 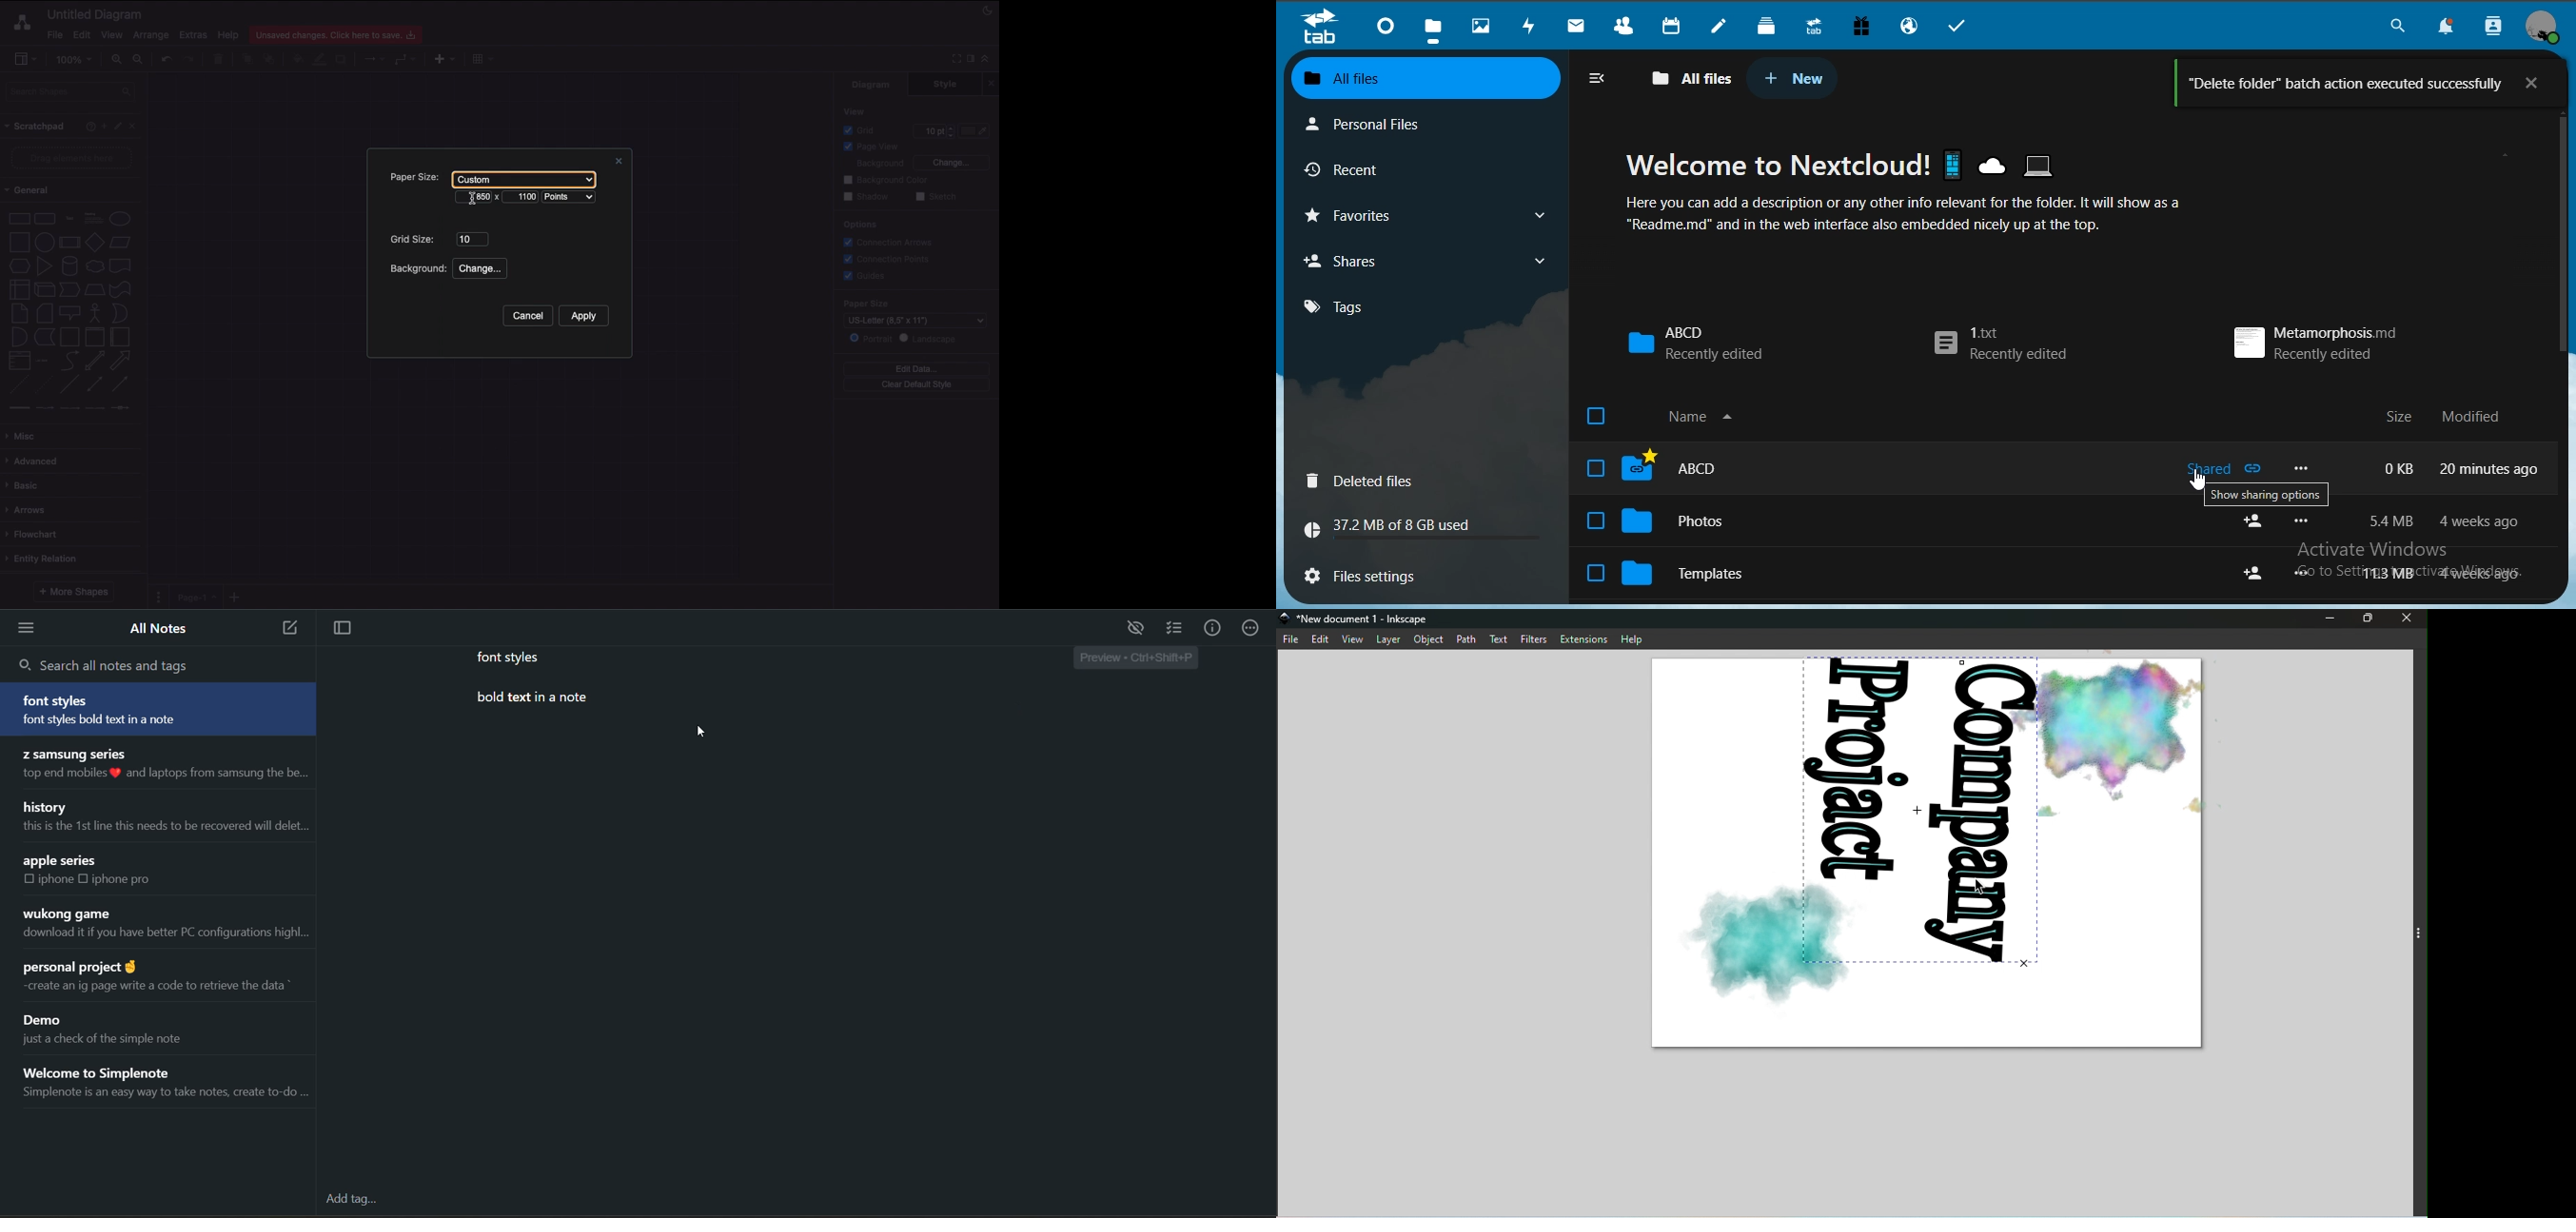 I want to click on Pages, so click(x=156, y=597).